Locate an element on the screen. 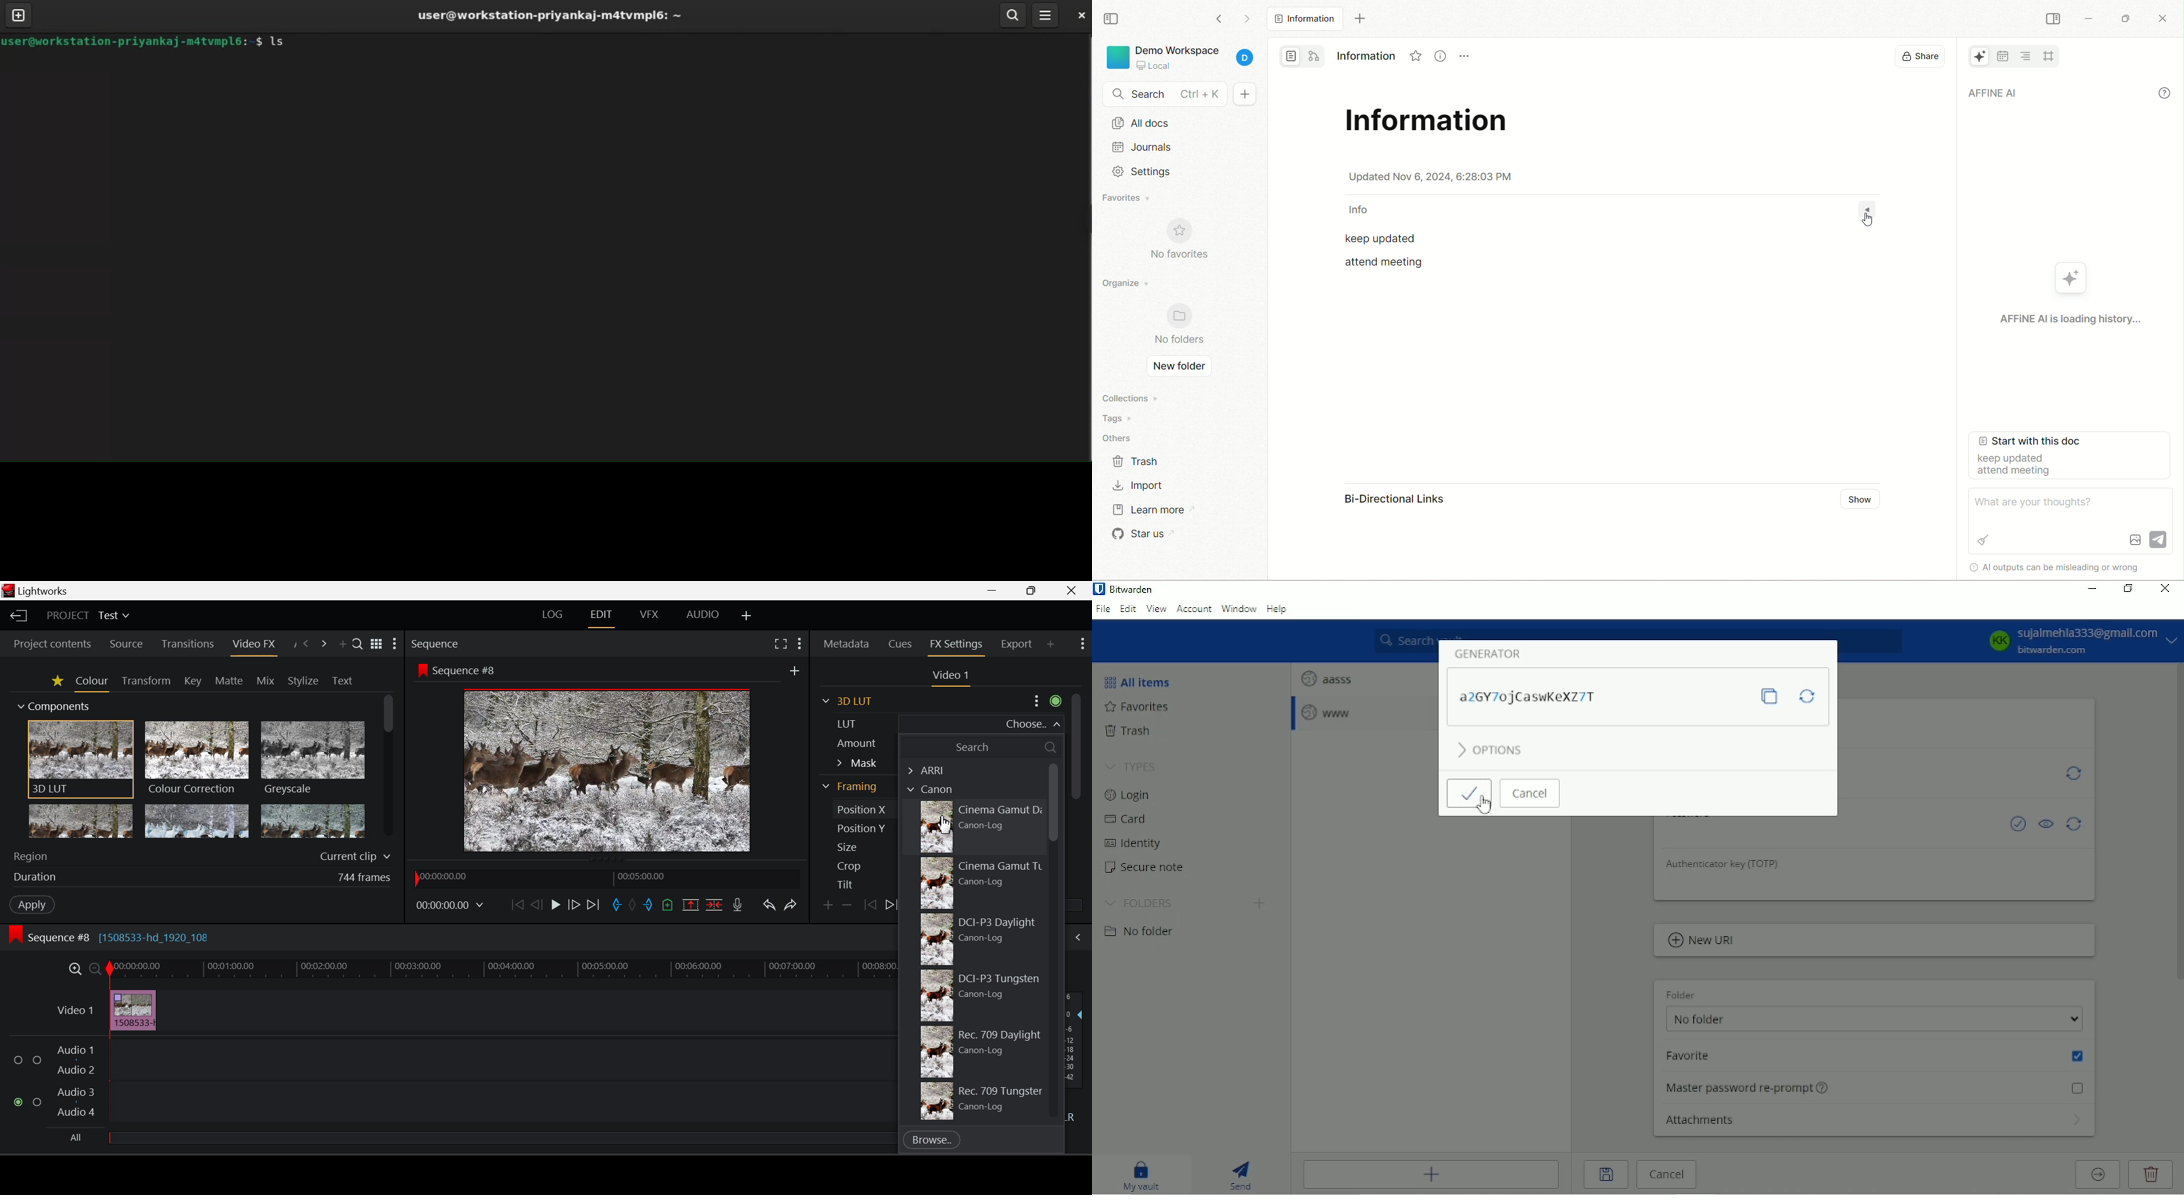 Image resolution: width=2184 pixels, height=1204 pixels. logo is located at coordinates (1116, 59).